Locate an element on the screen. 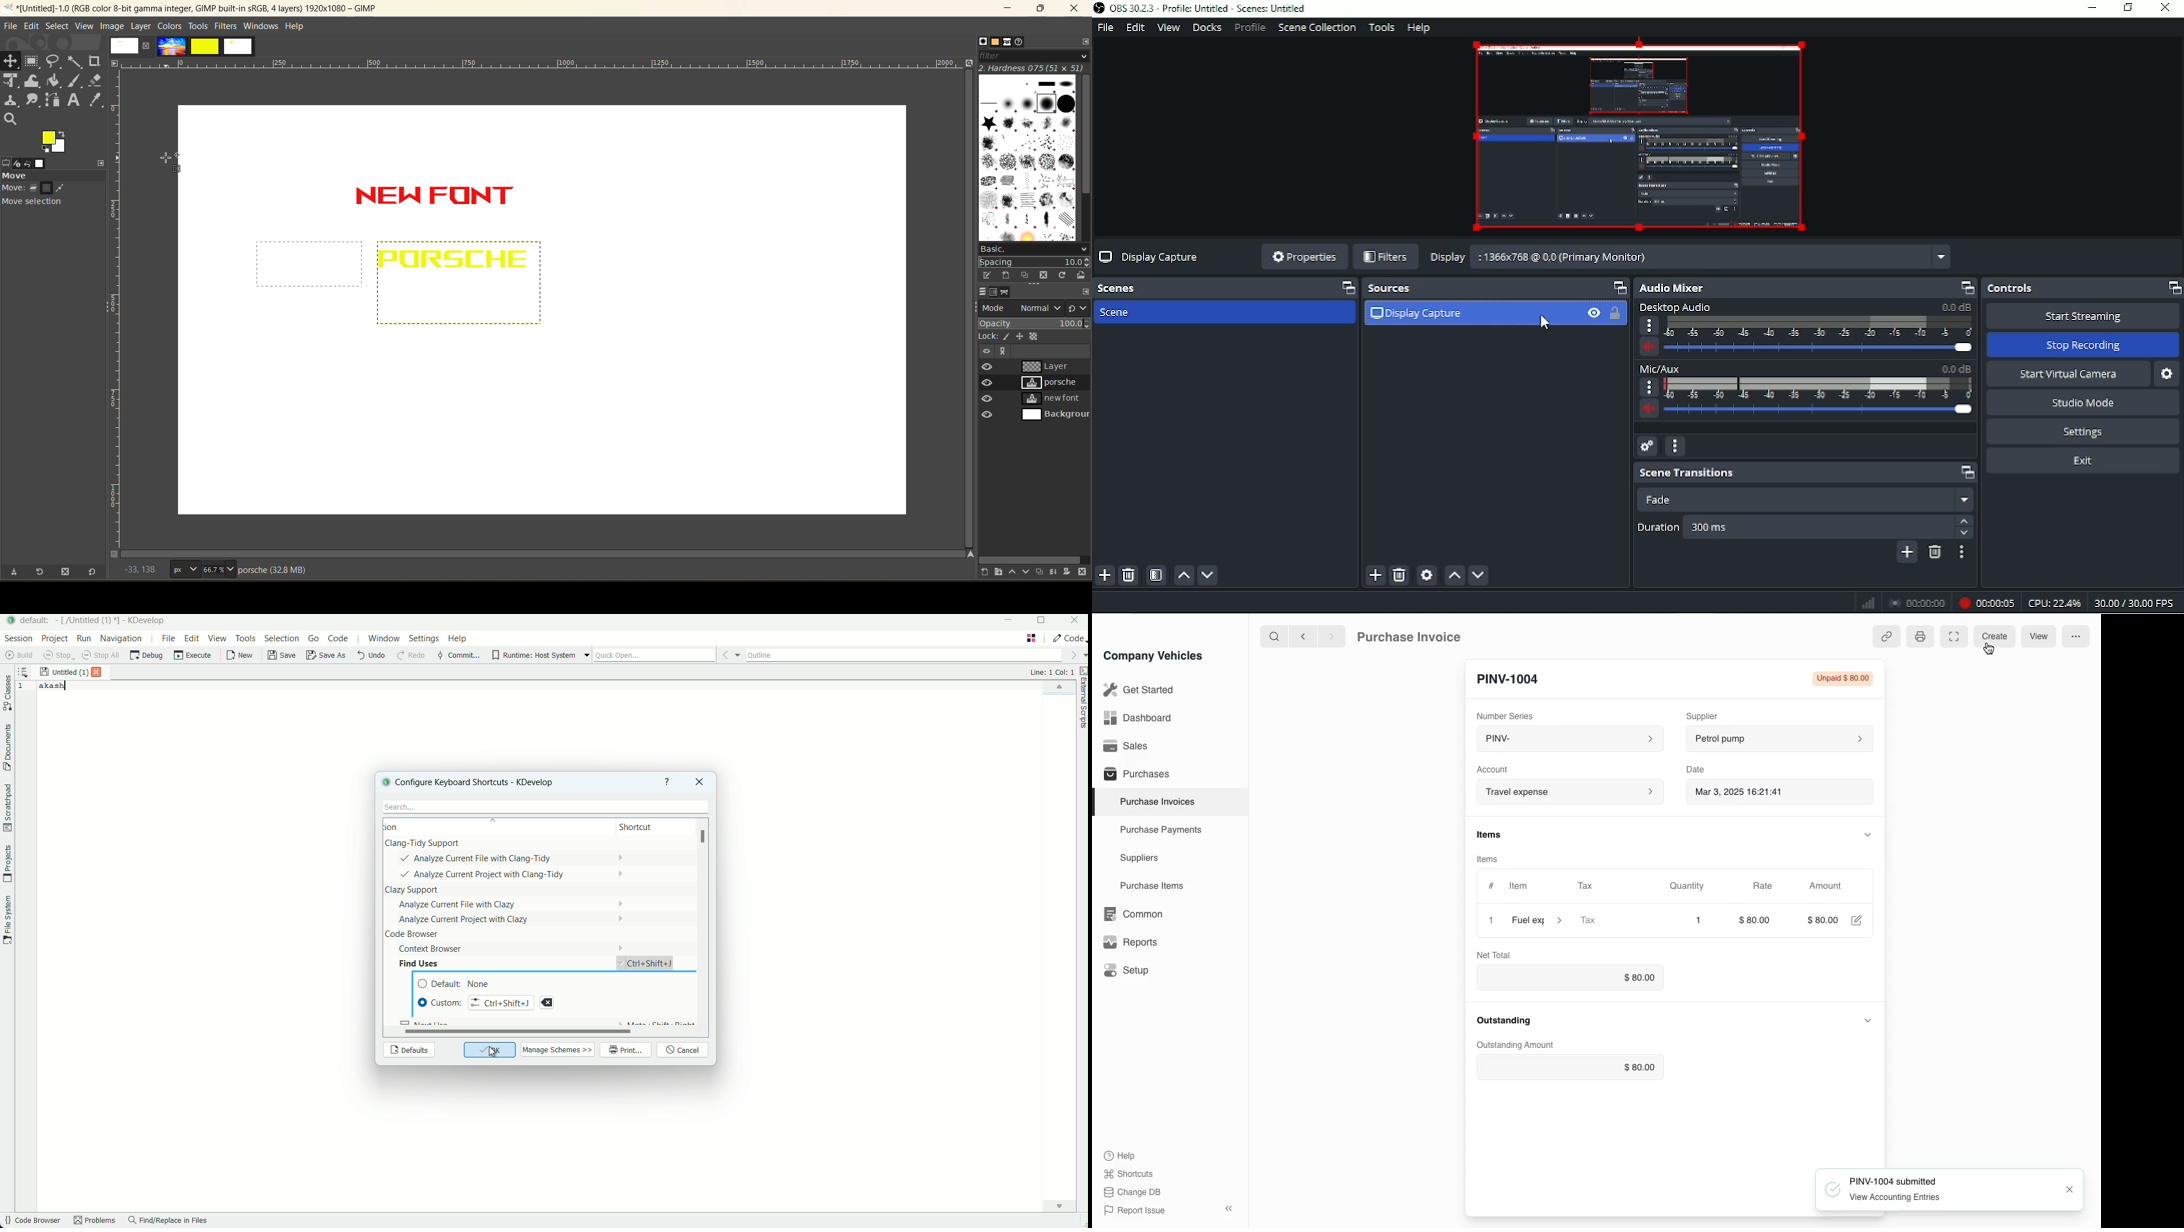 The image size is (2184, 1232). print is located at coordinates (1919, 638).